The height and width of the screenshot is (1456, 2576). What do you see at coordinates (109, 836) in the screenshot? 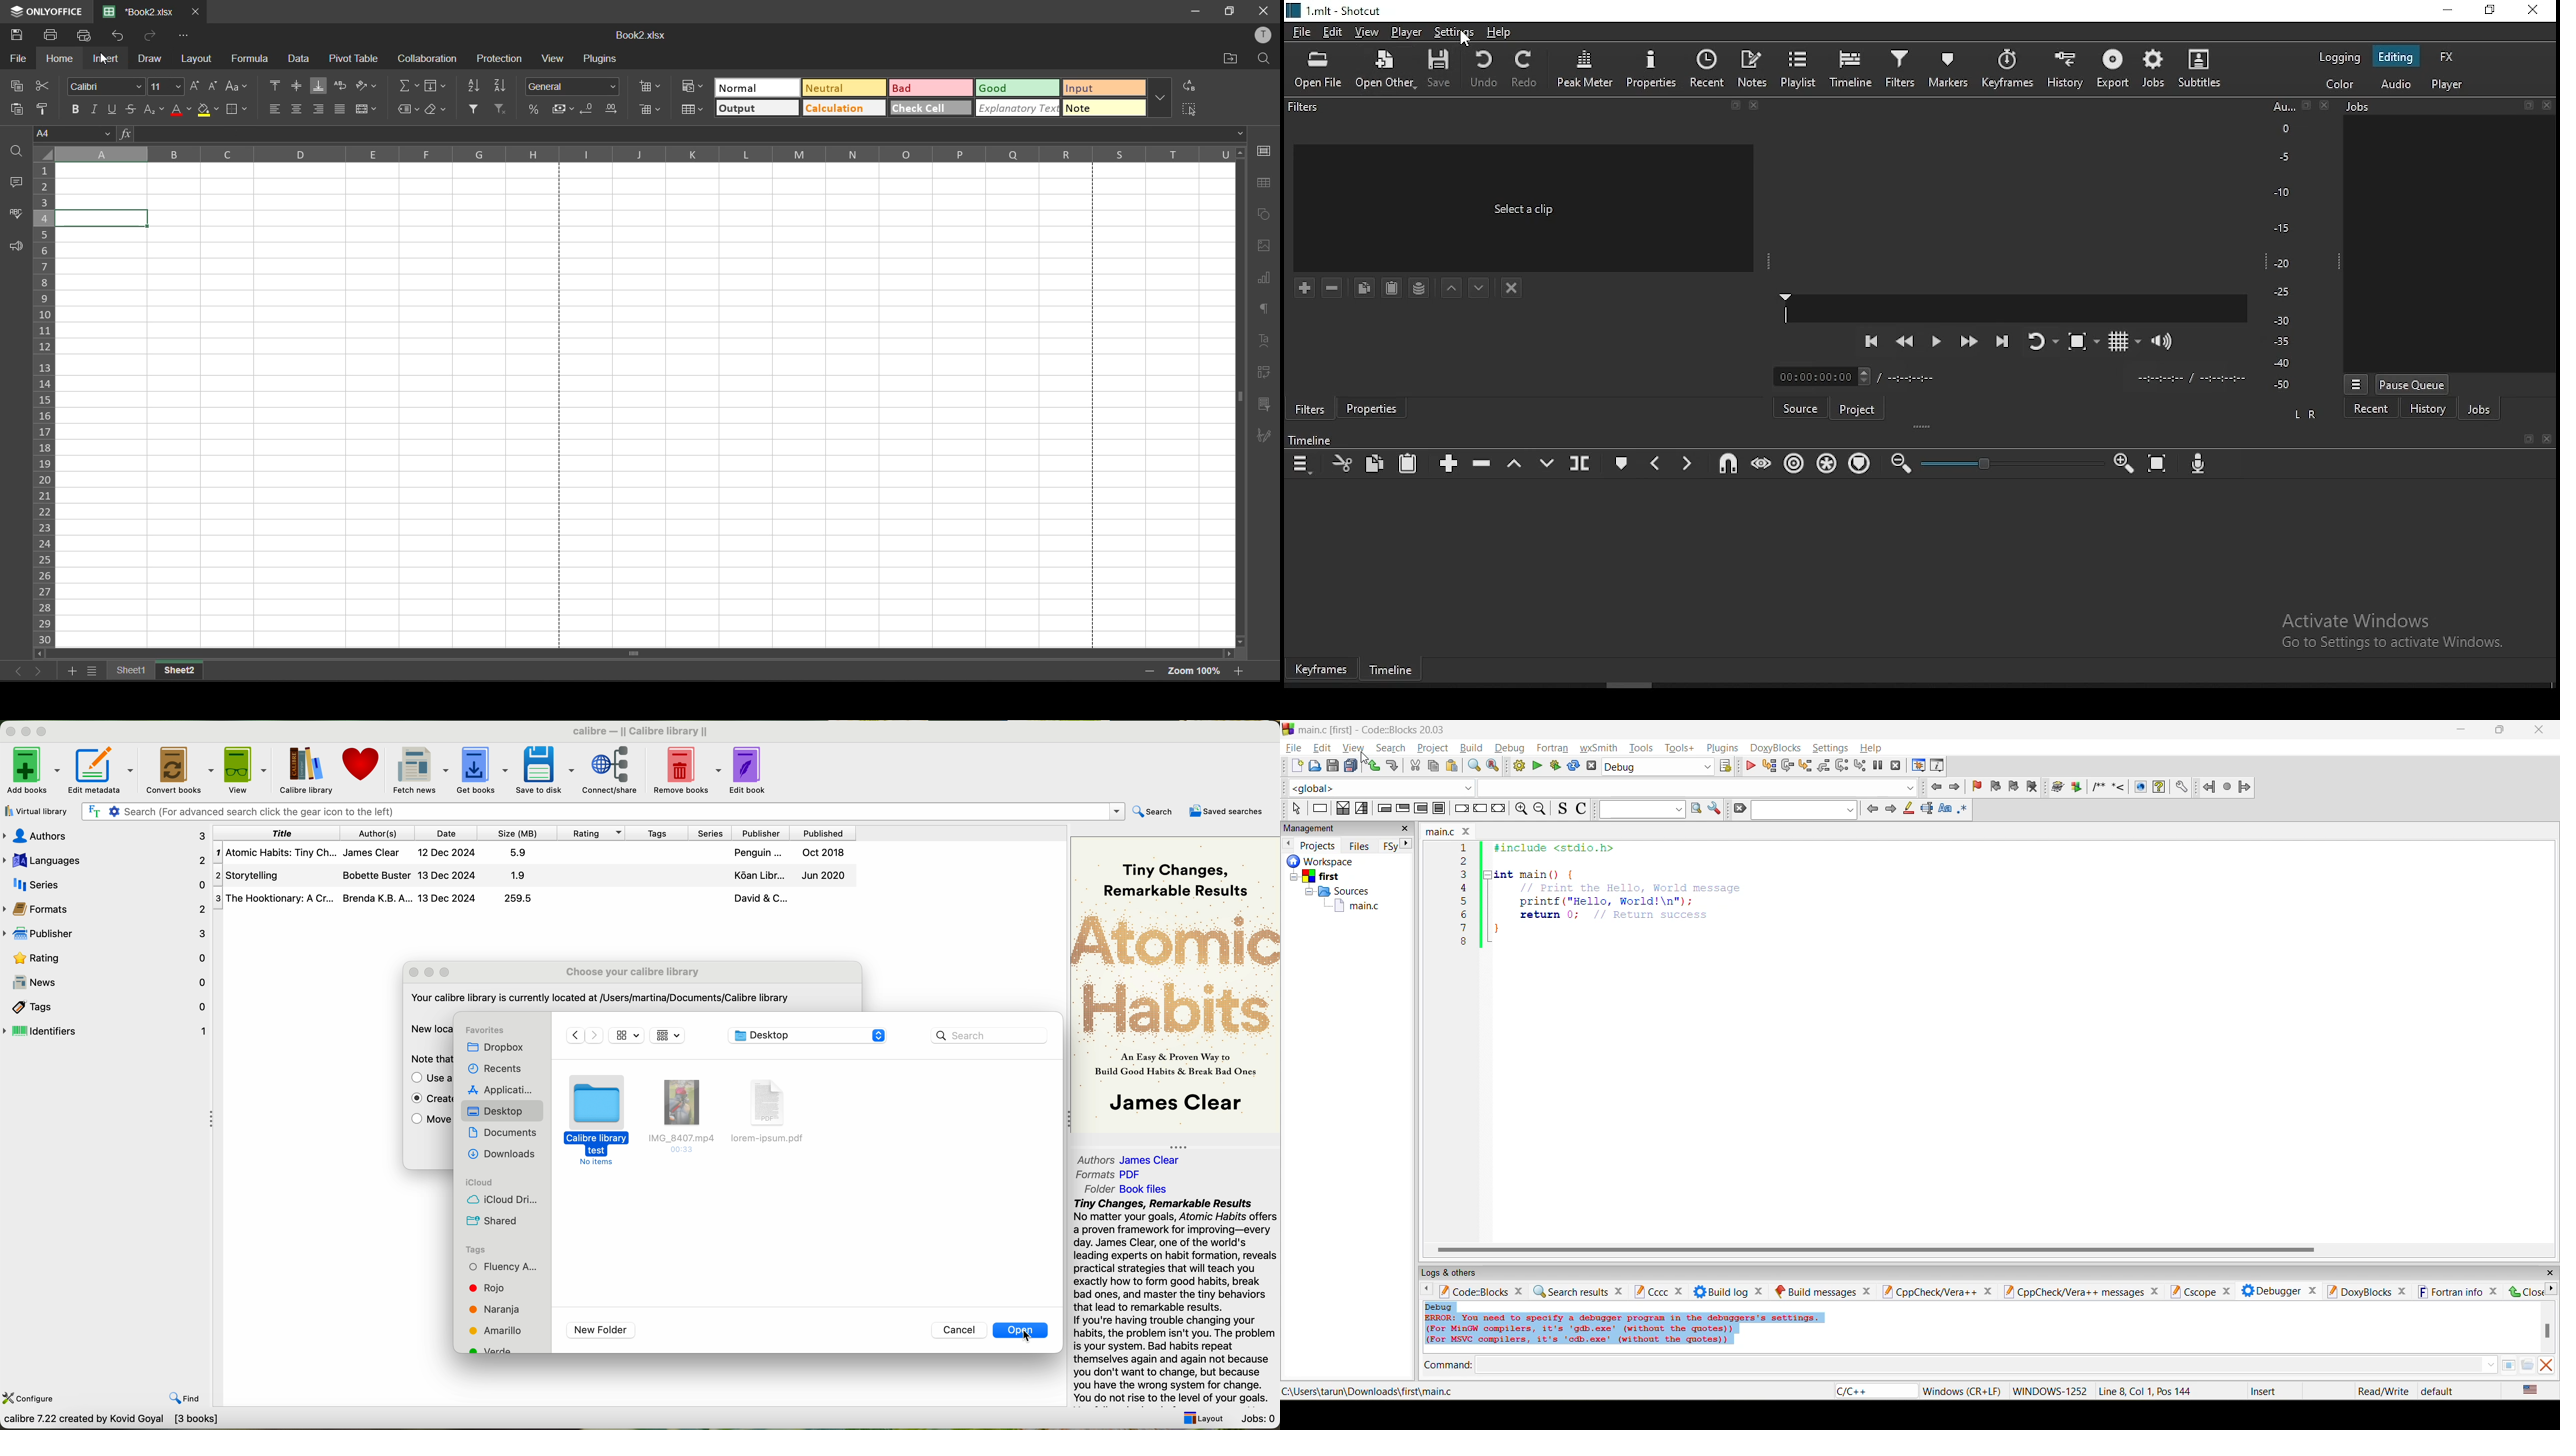
I see `authors` at bounding box center [109, 836].